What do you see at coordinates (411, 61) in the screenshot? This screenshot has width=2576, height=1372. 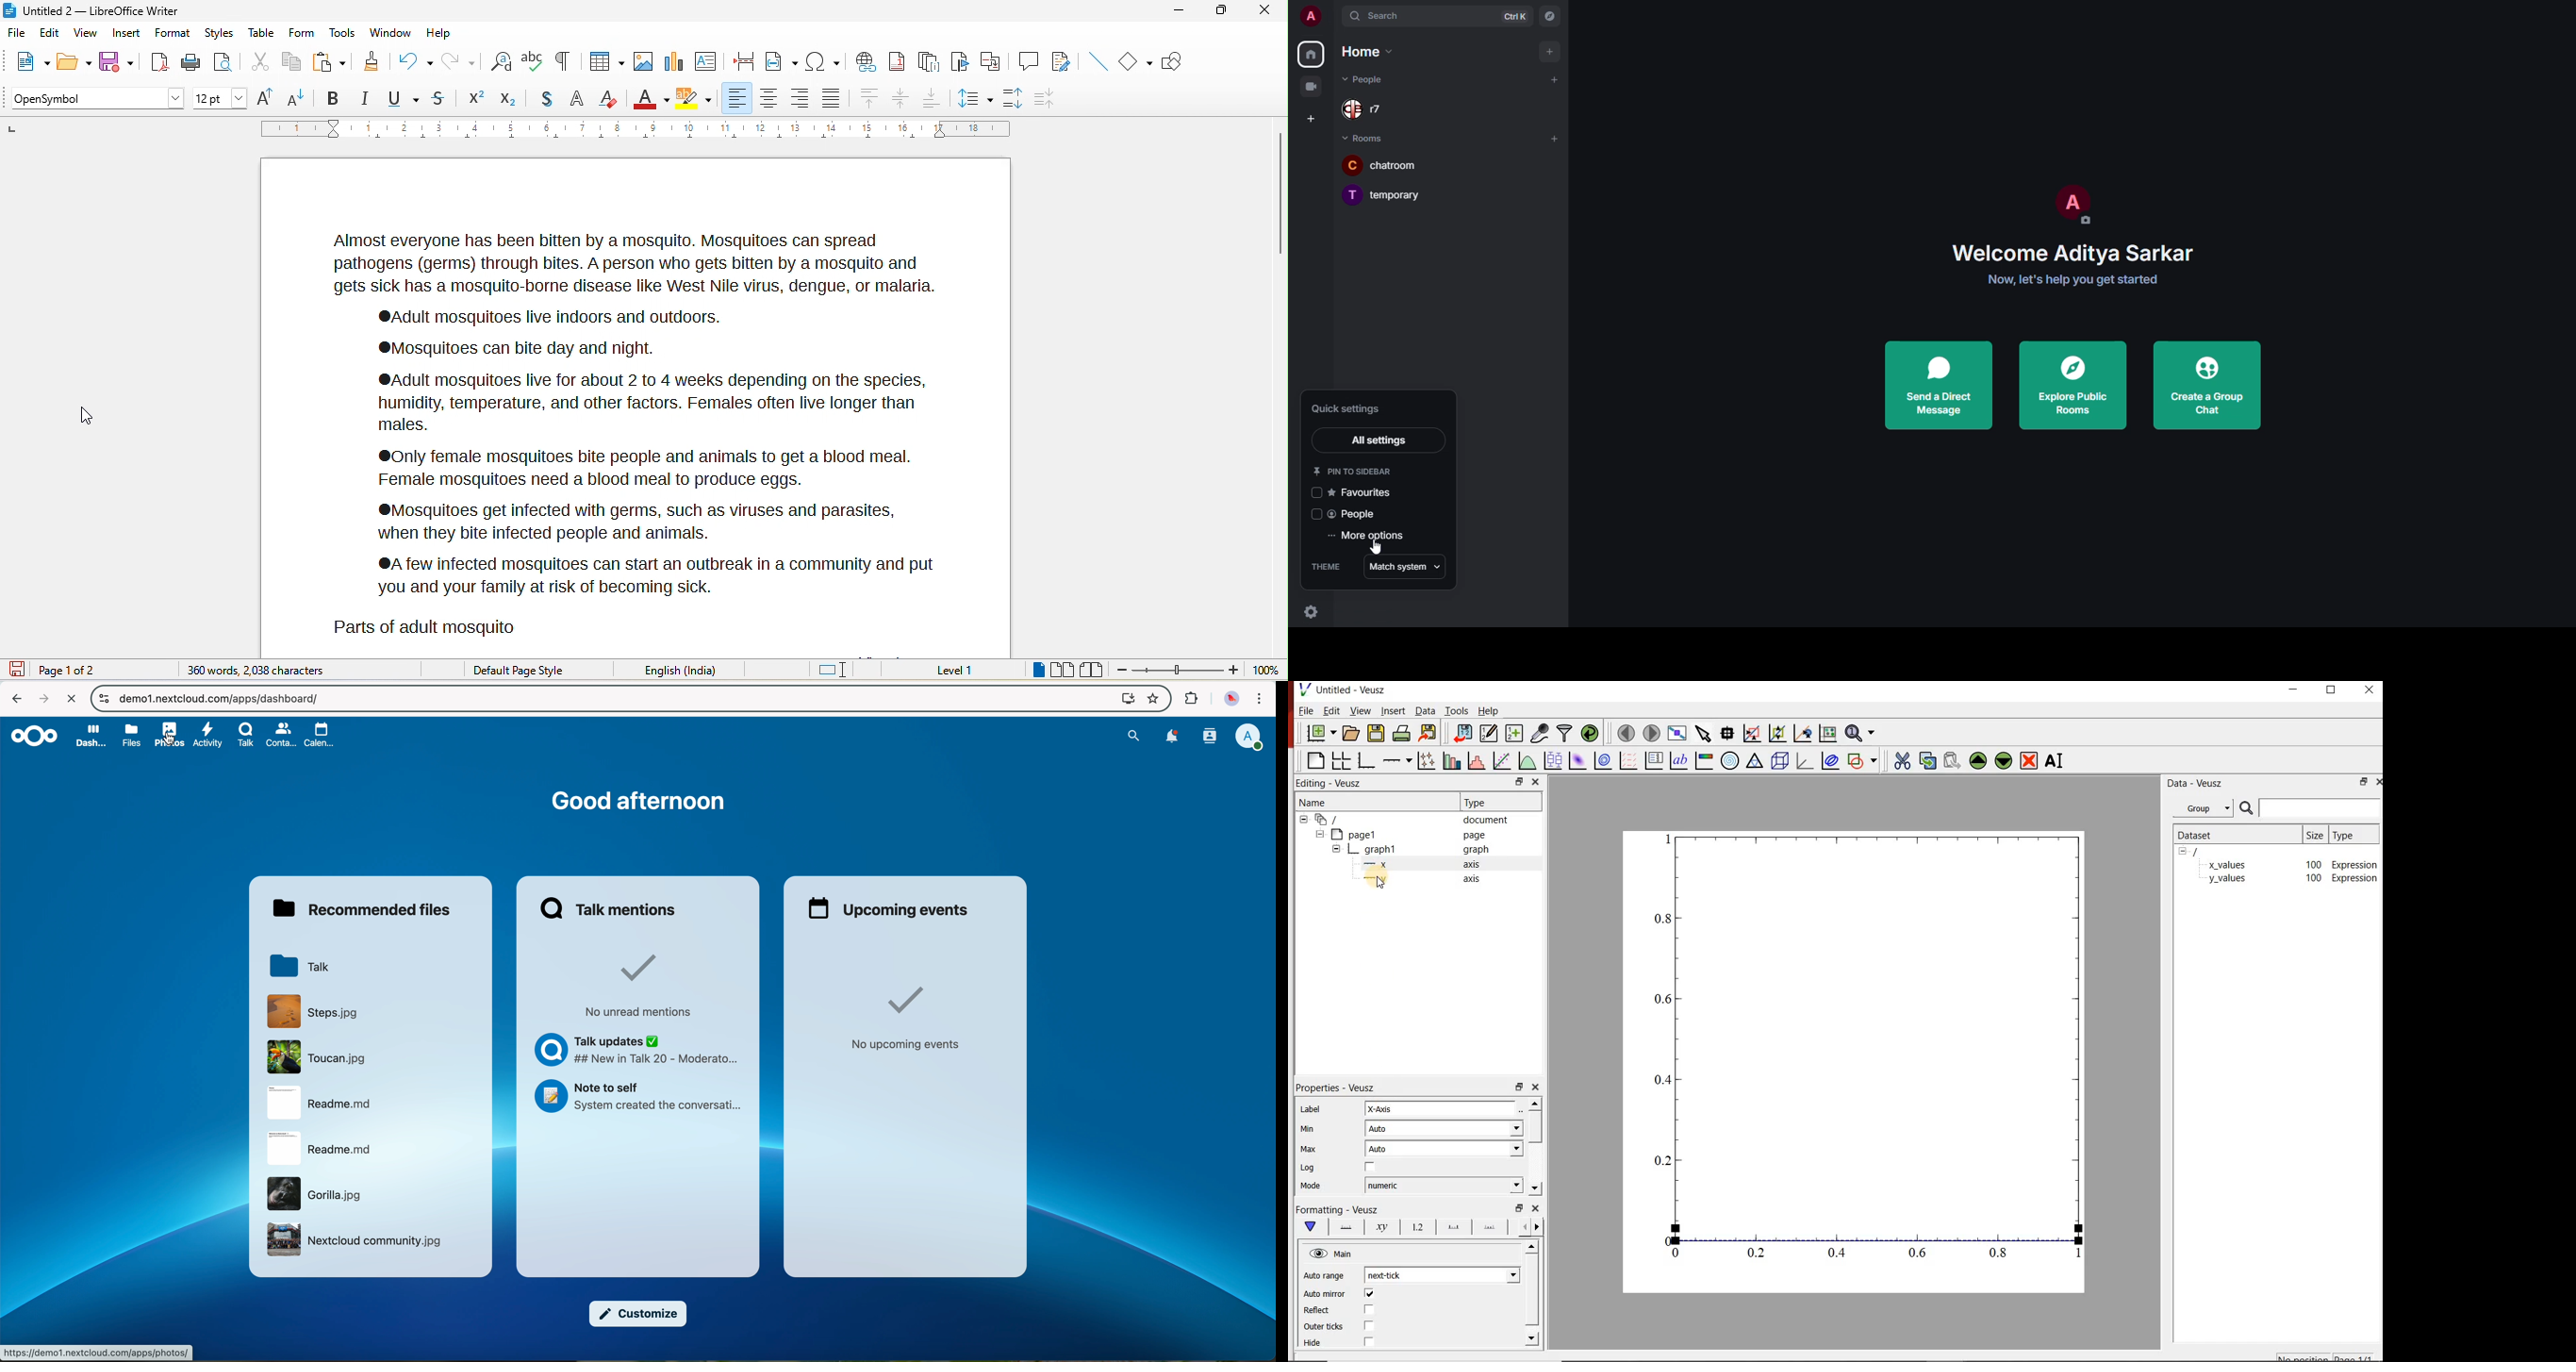 I see `undo` at bounding box center [411, 61].